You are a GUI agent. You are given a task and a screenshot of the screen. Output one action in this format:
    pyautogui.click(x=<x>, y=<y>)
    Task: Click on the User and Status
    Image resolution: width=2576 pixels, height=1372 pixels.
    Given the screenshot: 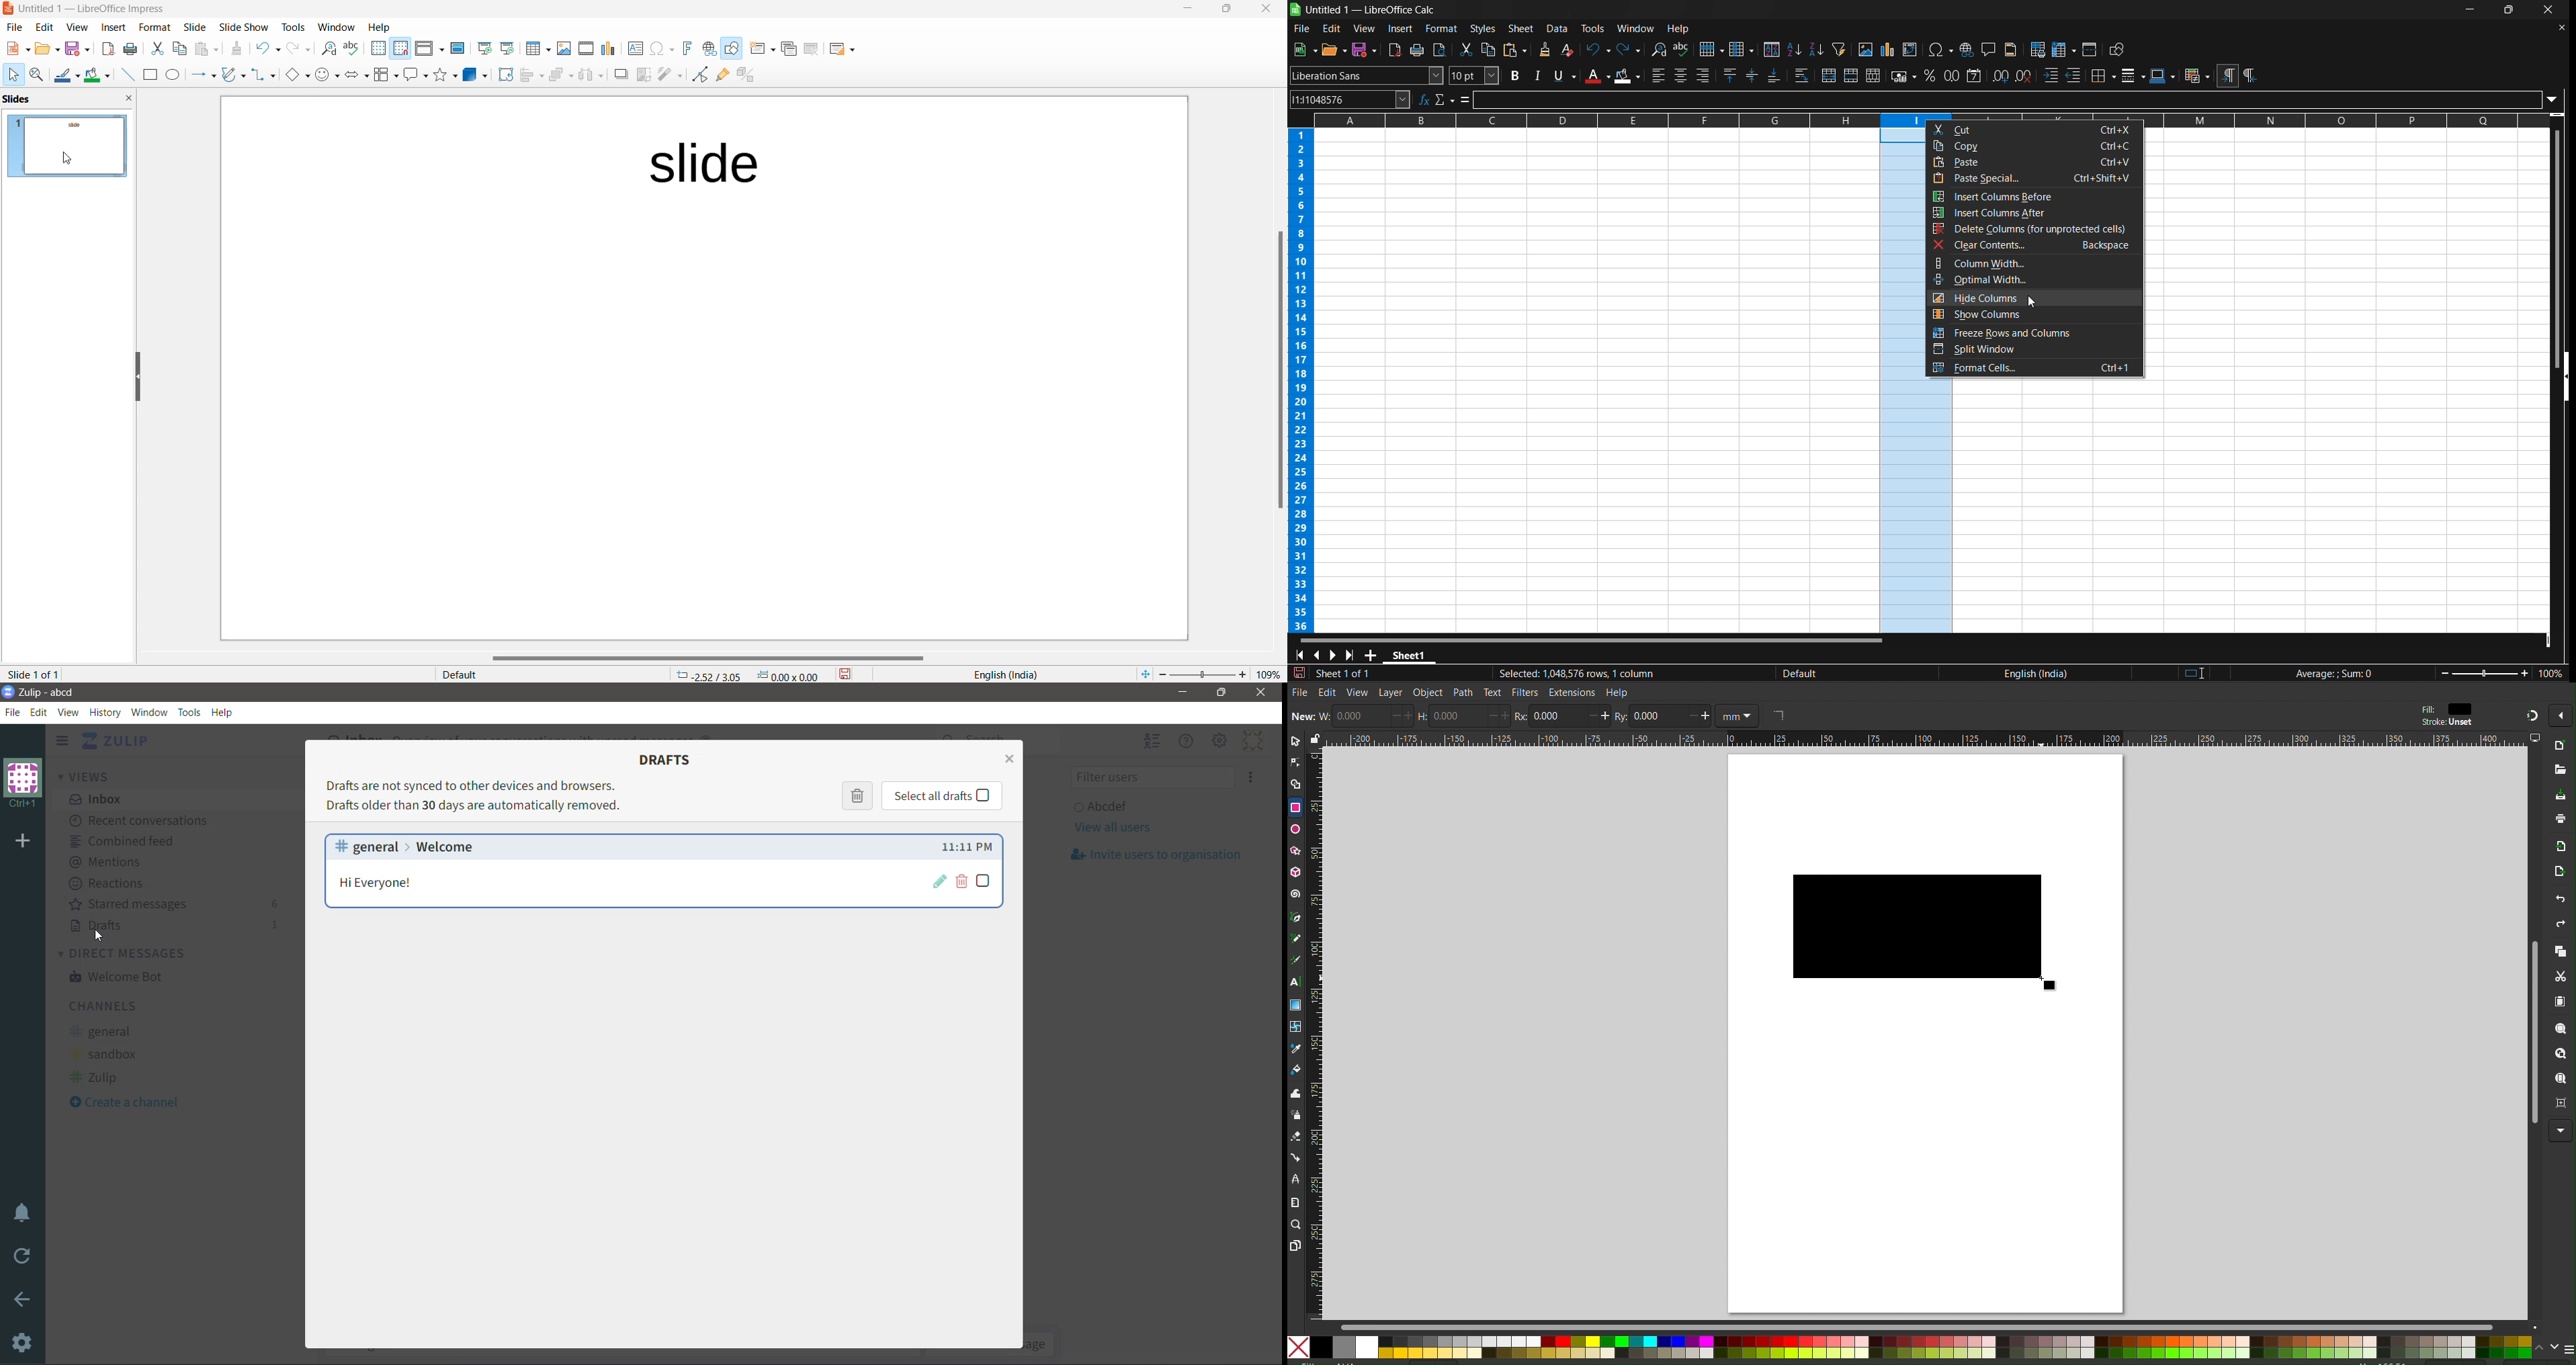 What is the action you would take?
    pyautogui.click(x=1103, y=805)
    